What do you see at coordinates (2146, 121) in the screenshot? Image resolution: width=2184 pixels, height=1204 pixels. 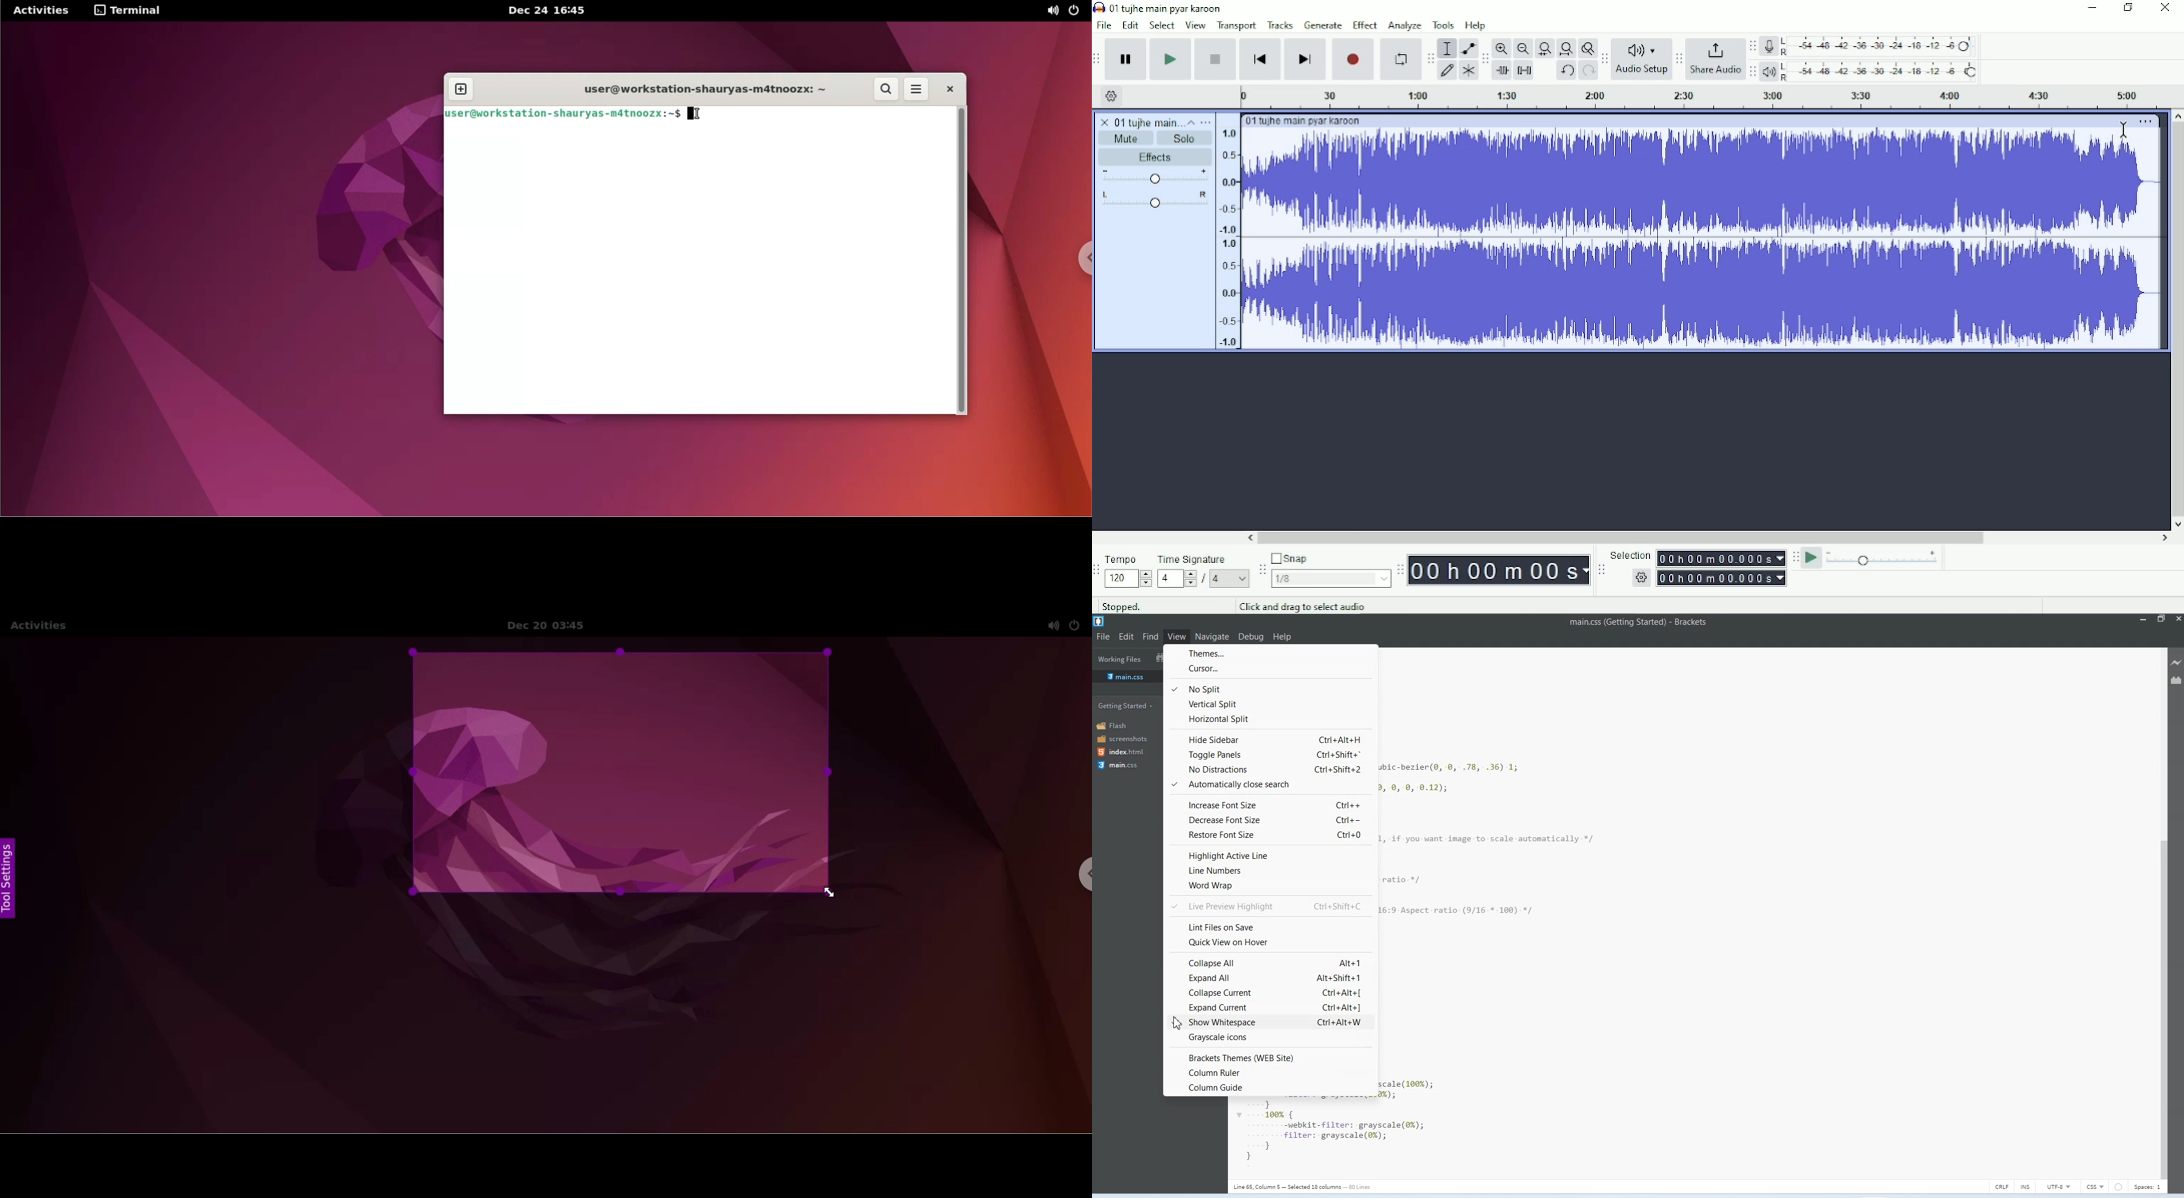 I see `More options` at bounding box center [2146, 121].